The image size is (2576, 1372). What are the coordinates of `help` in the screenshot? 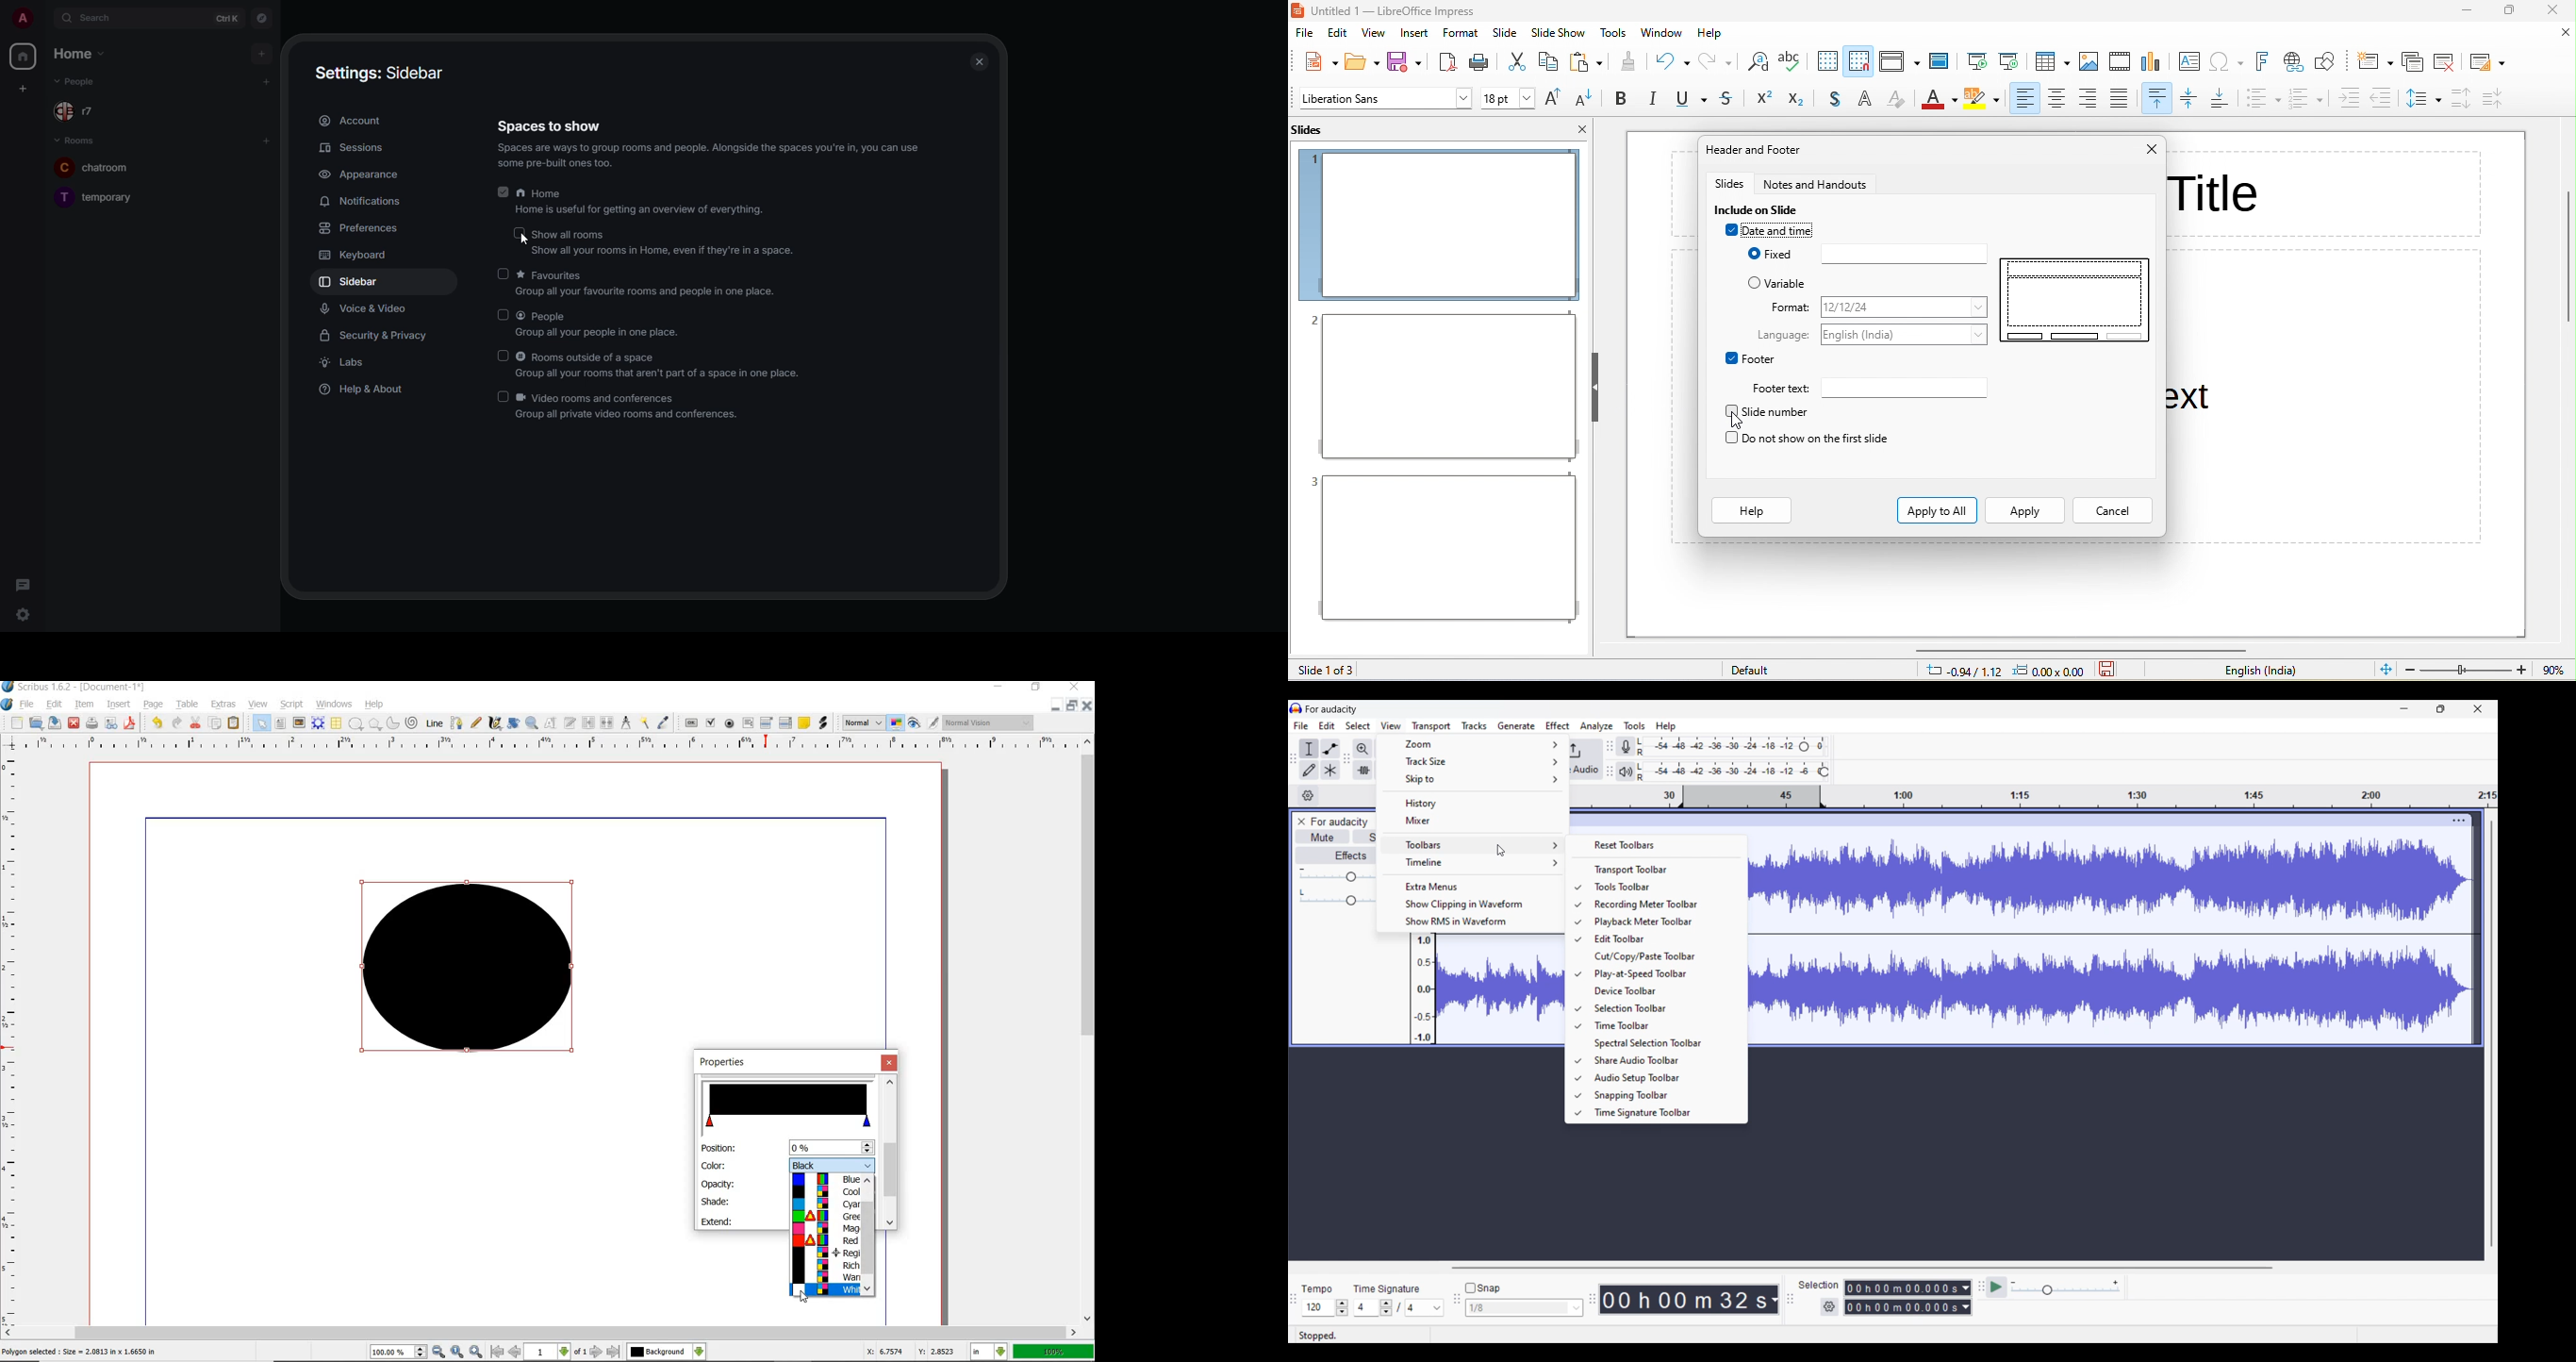 It's located at (1710, 34).